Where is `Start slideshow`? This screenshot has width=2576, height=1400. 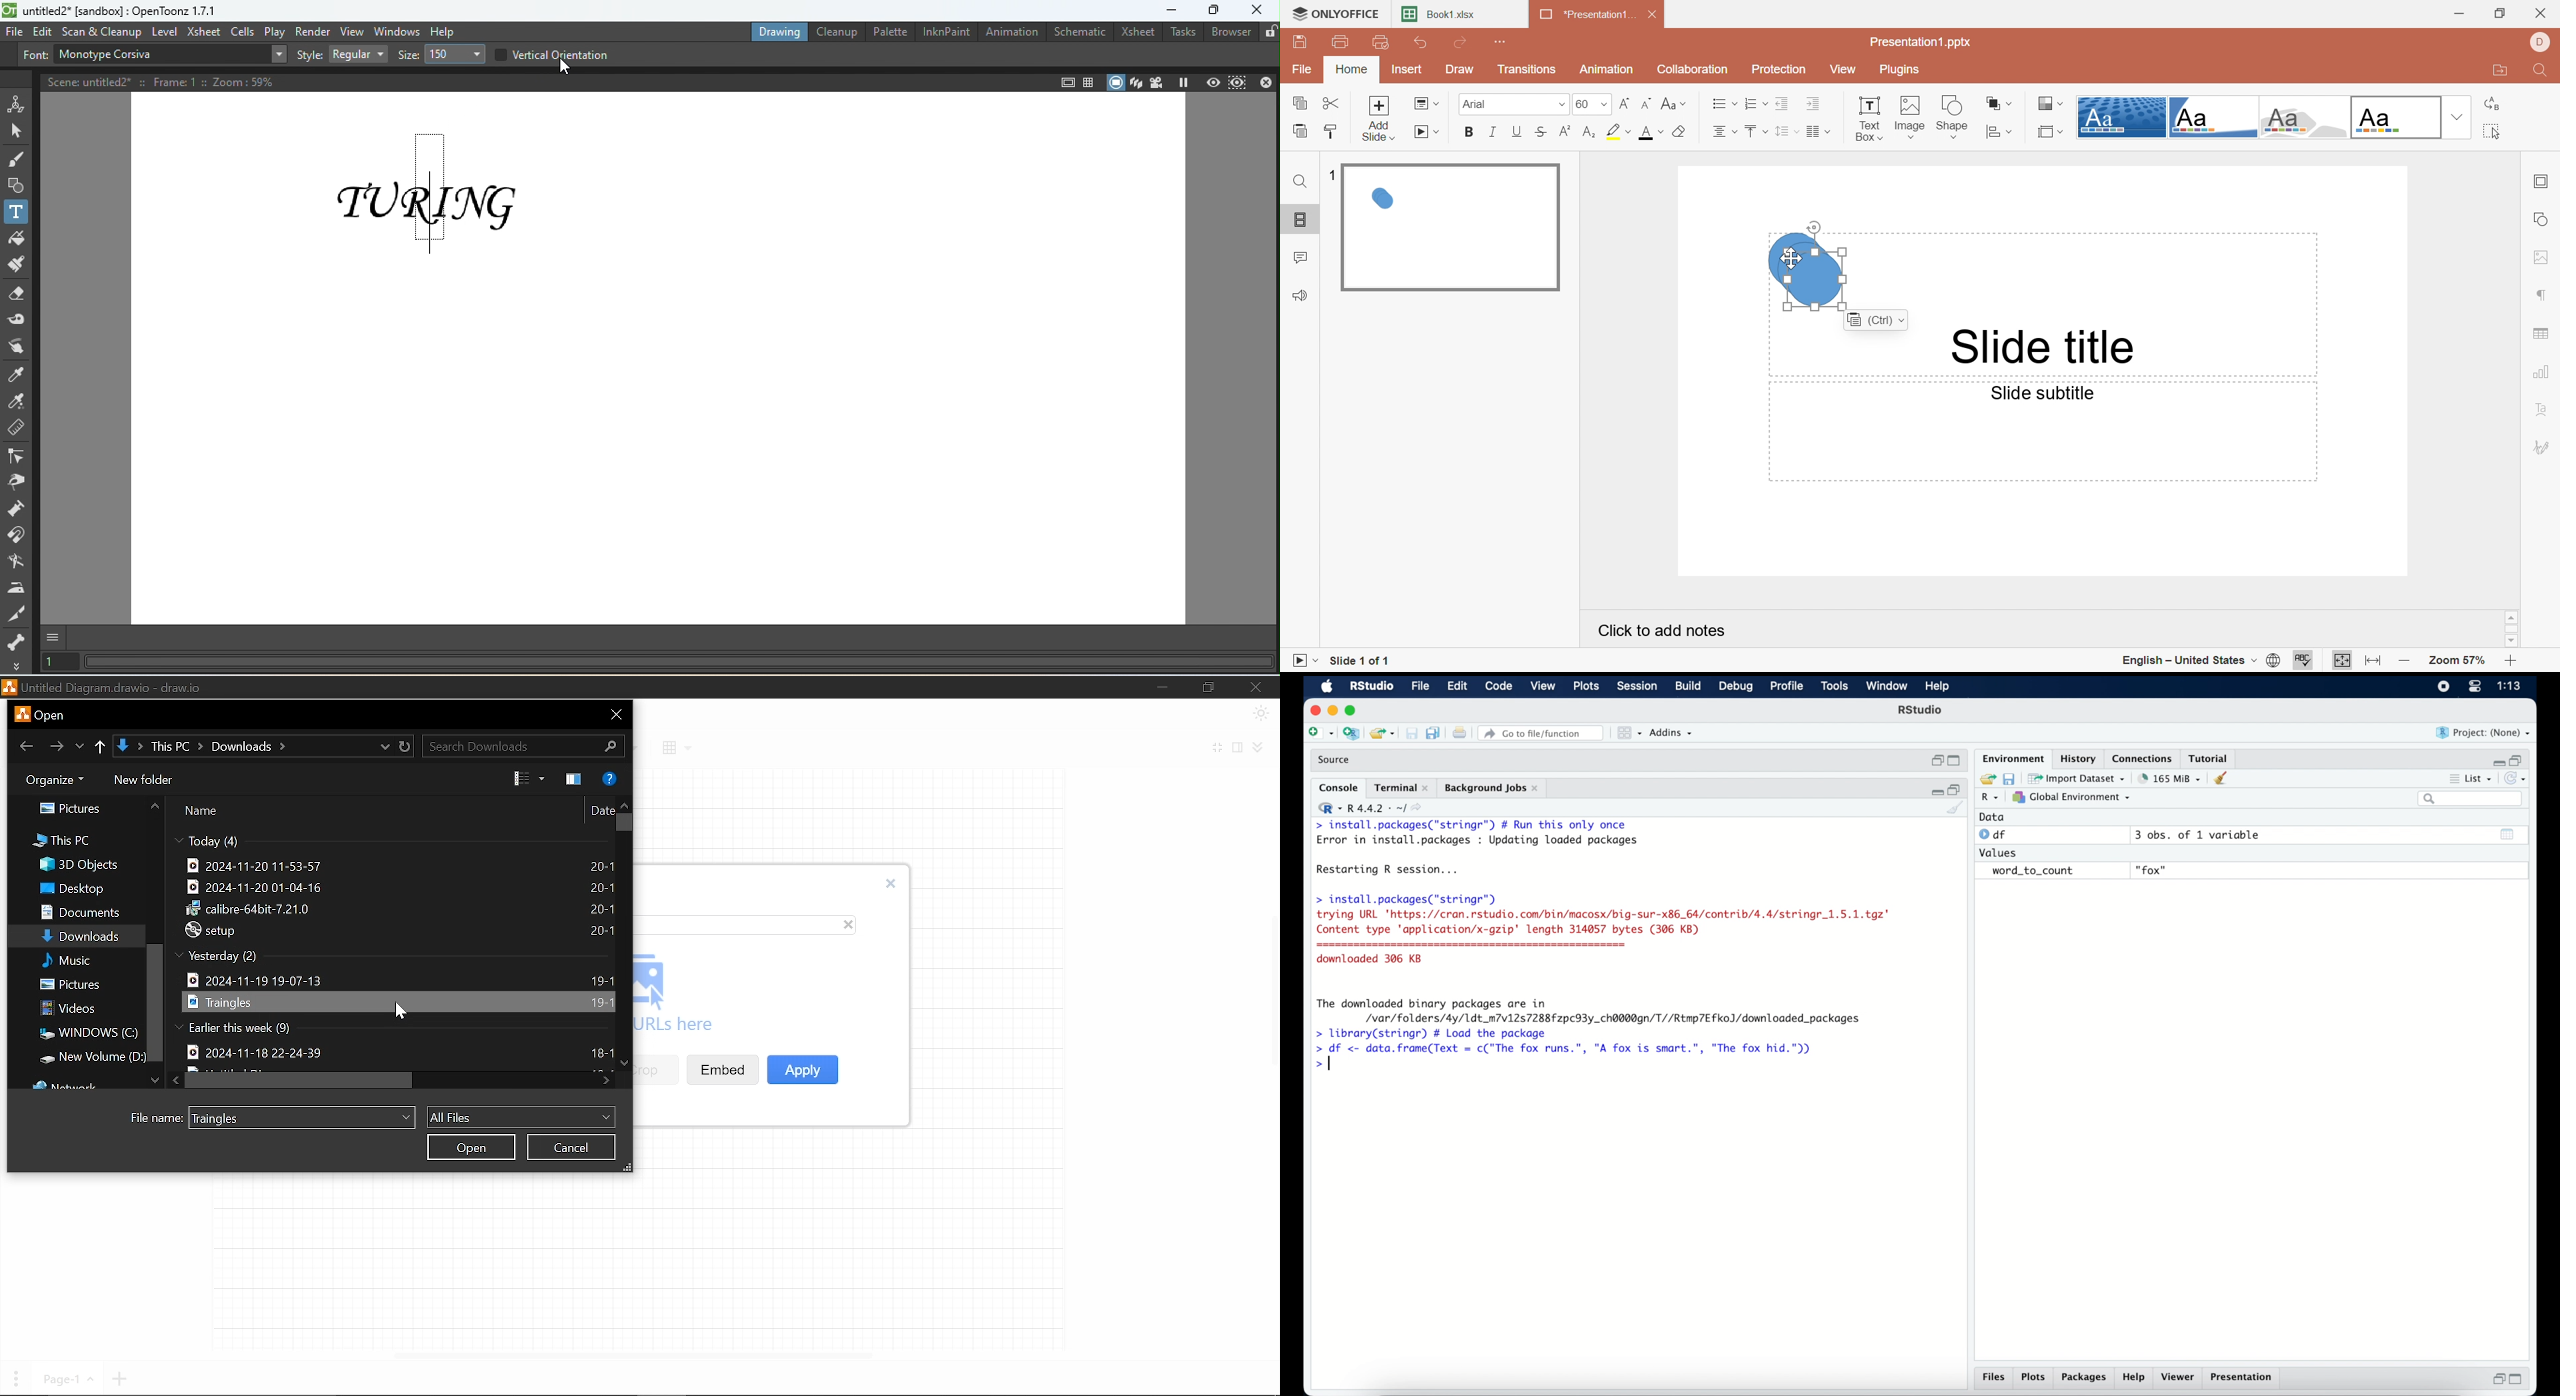 Start slideshow is located at coordinates (1428, 132).